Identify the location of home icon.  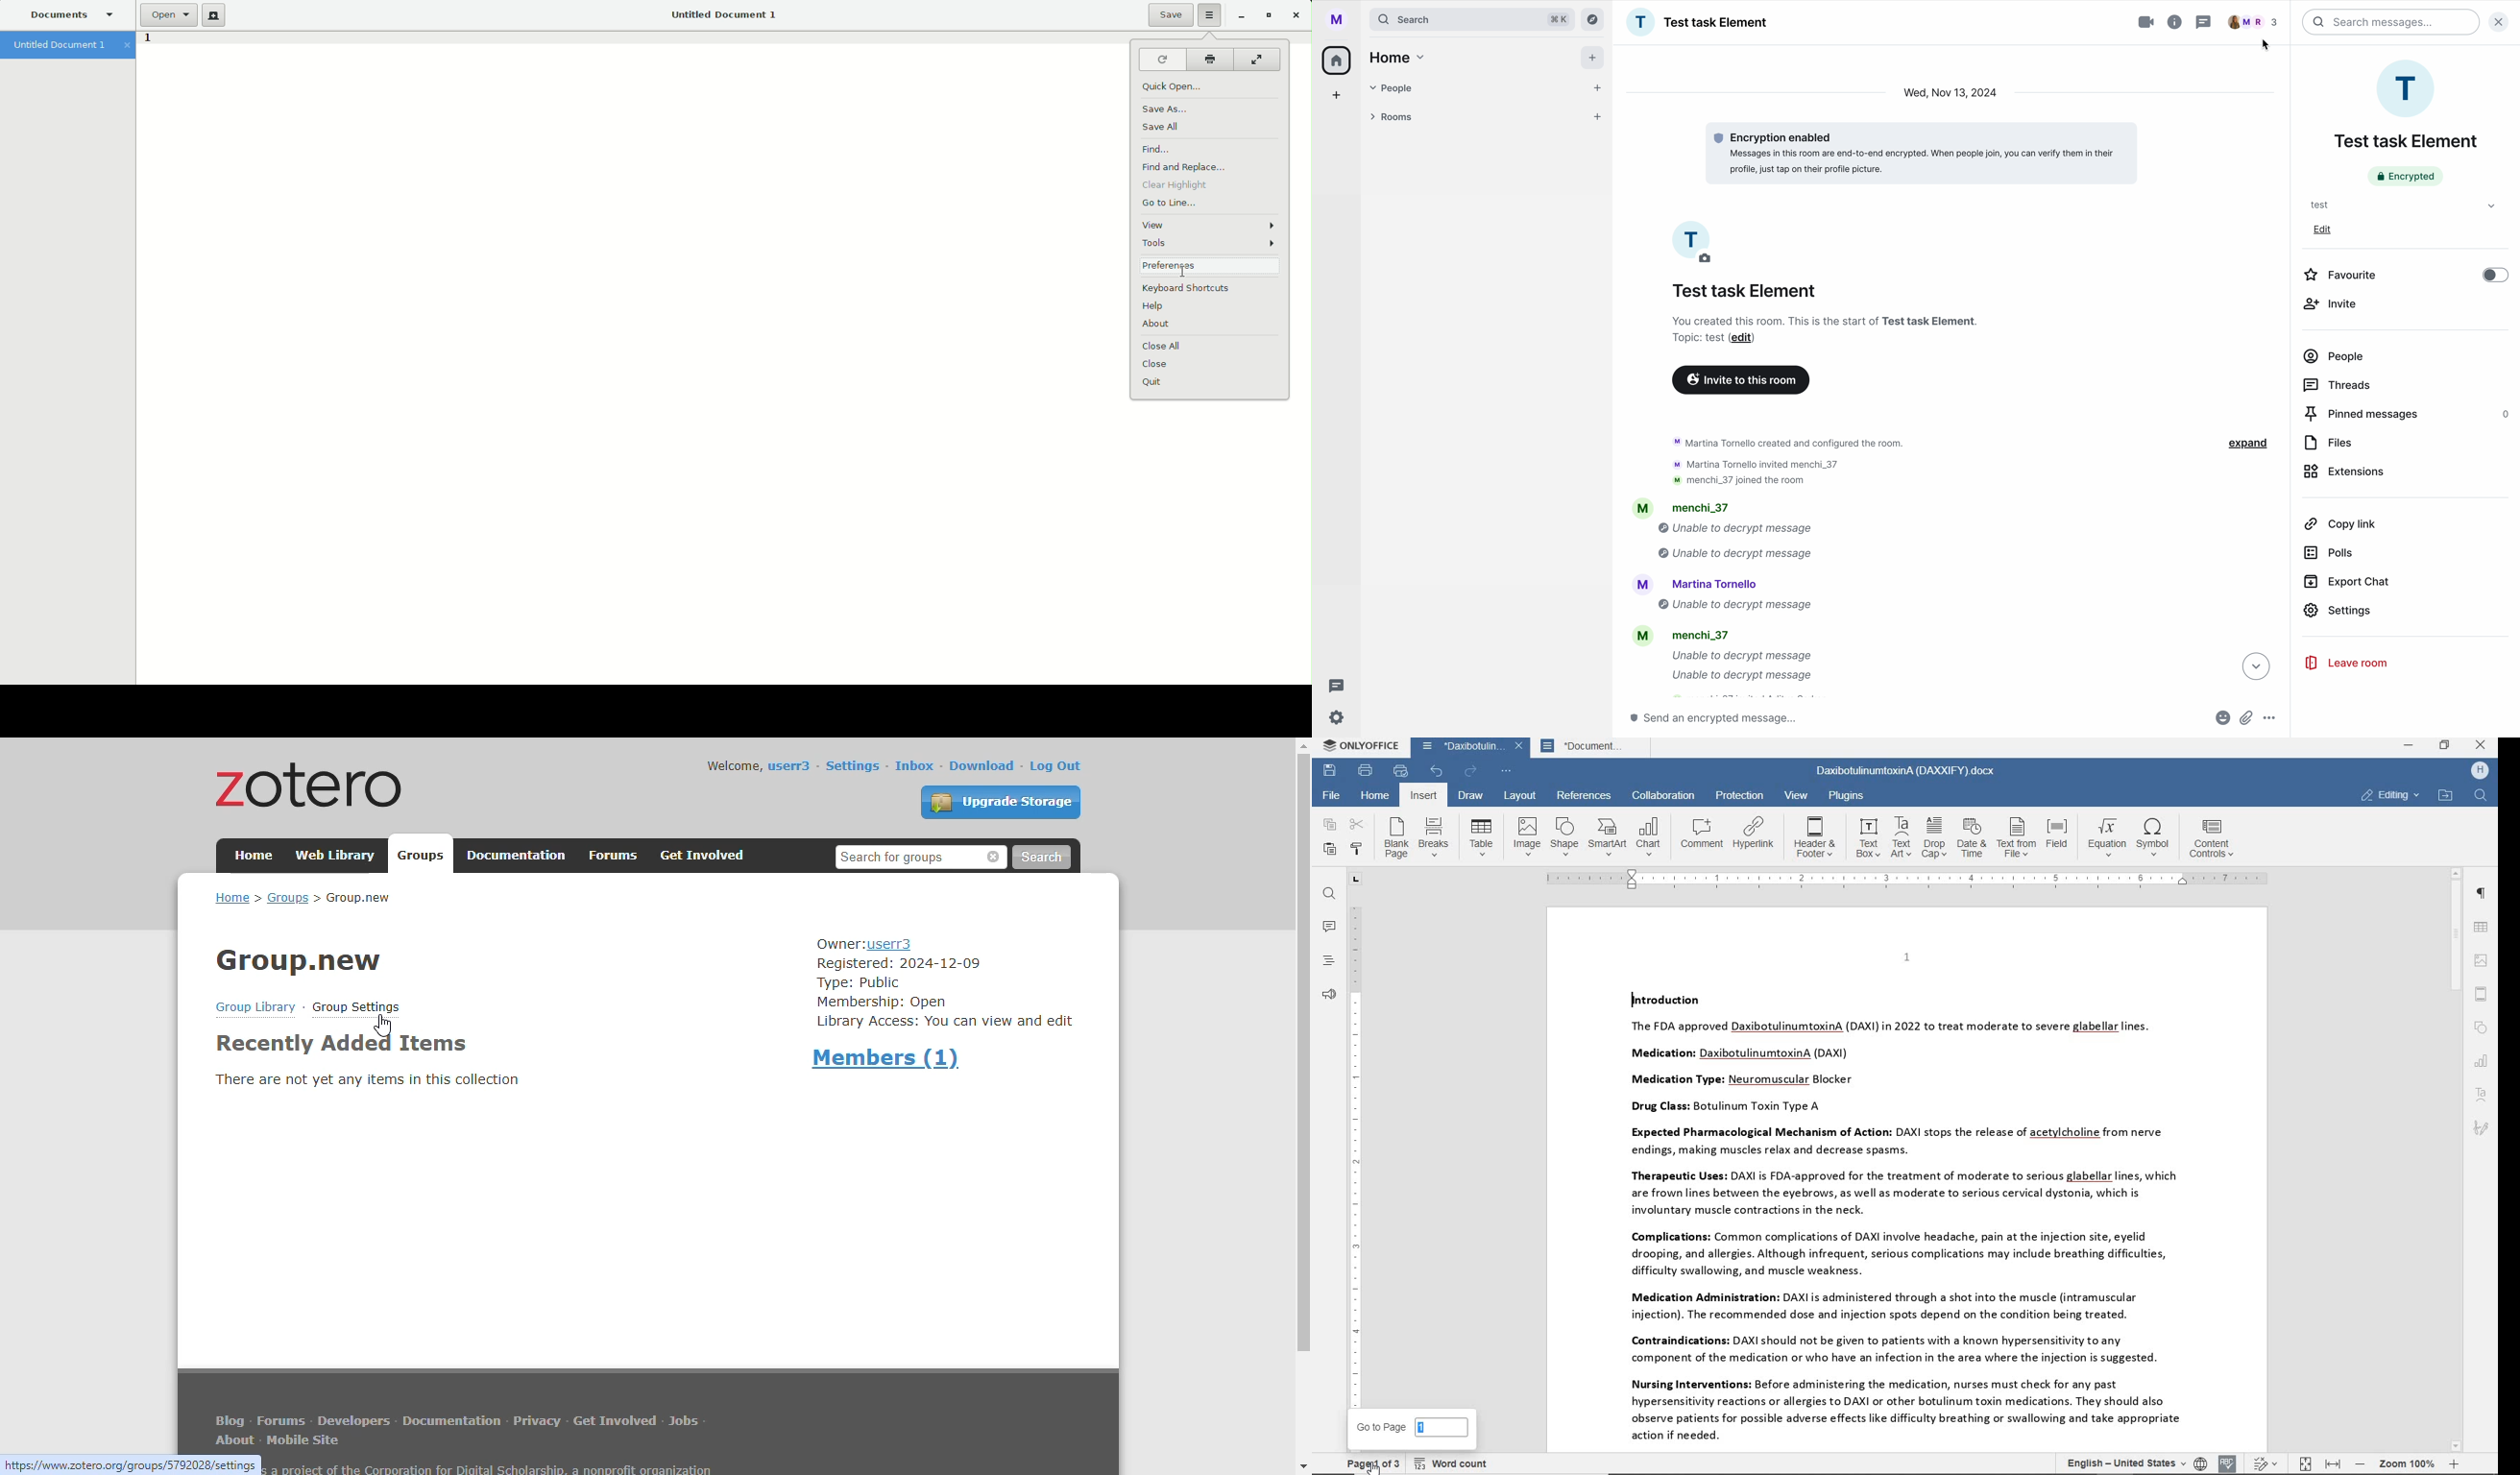
(1338, 59).